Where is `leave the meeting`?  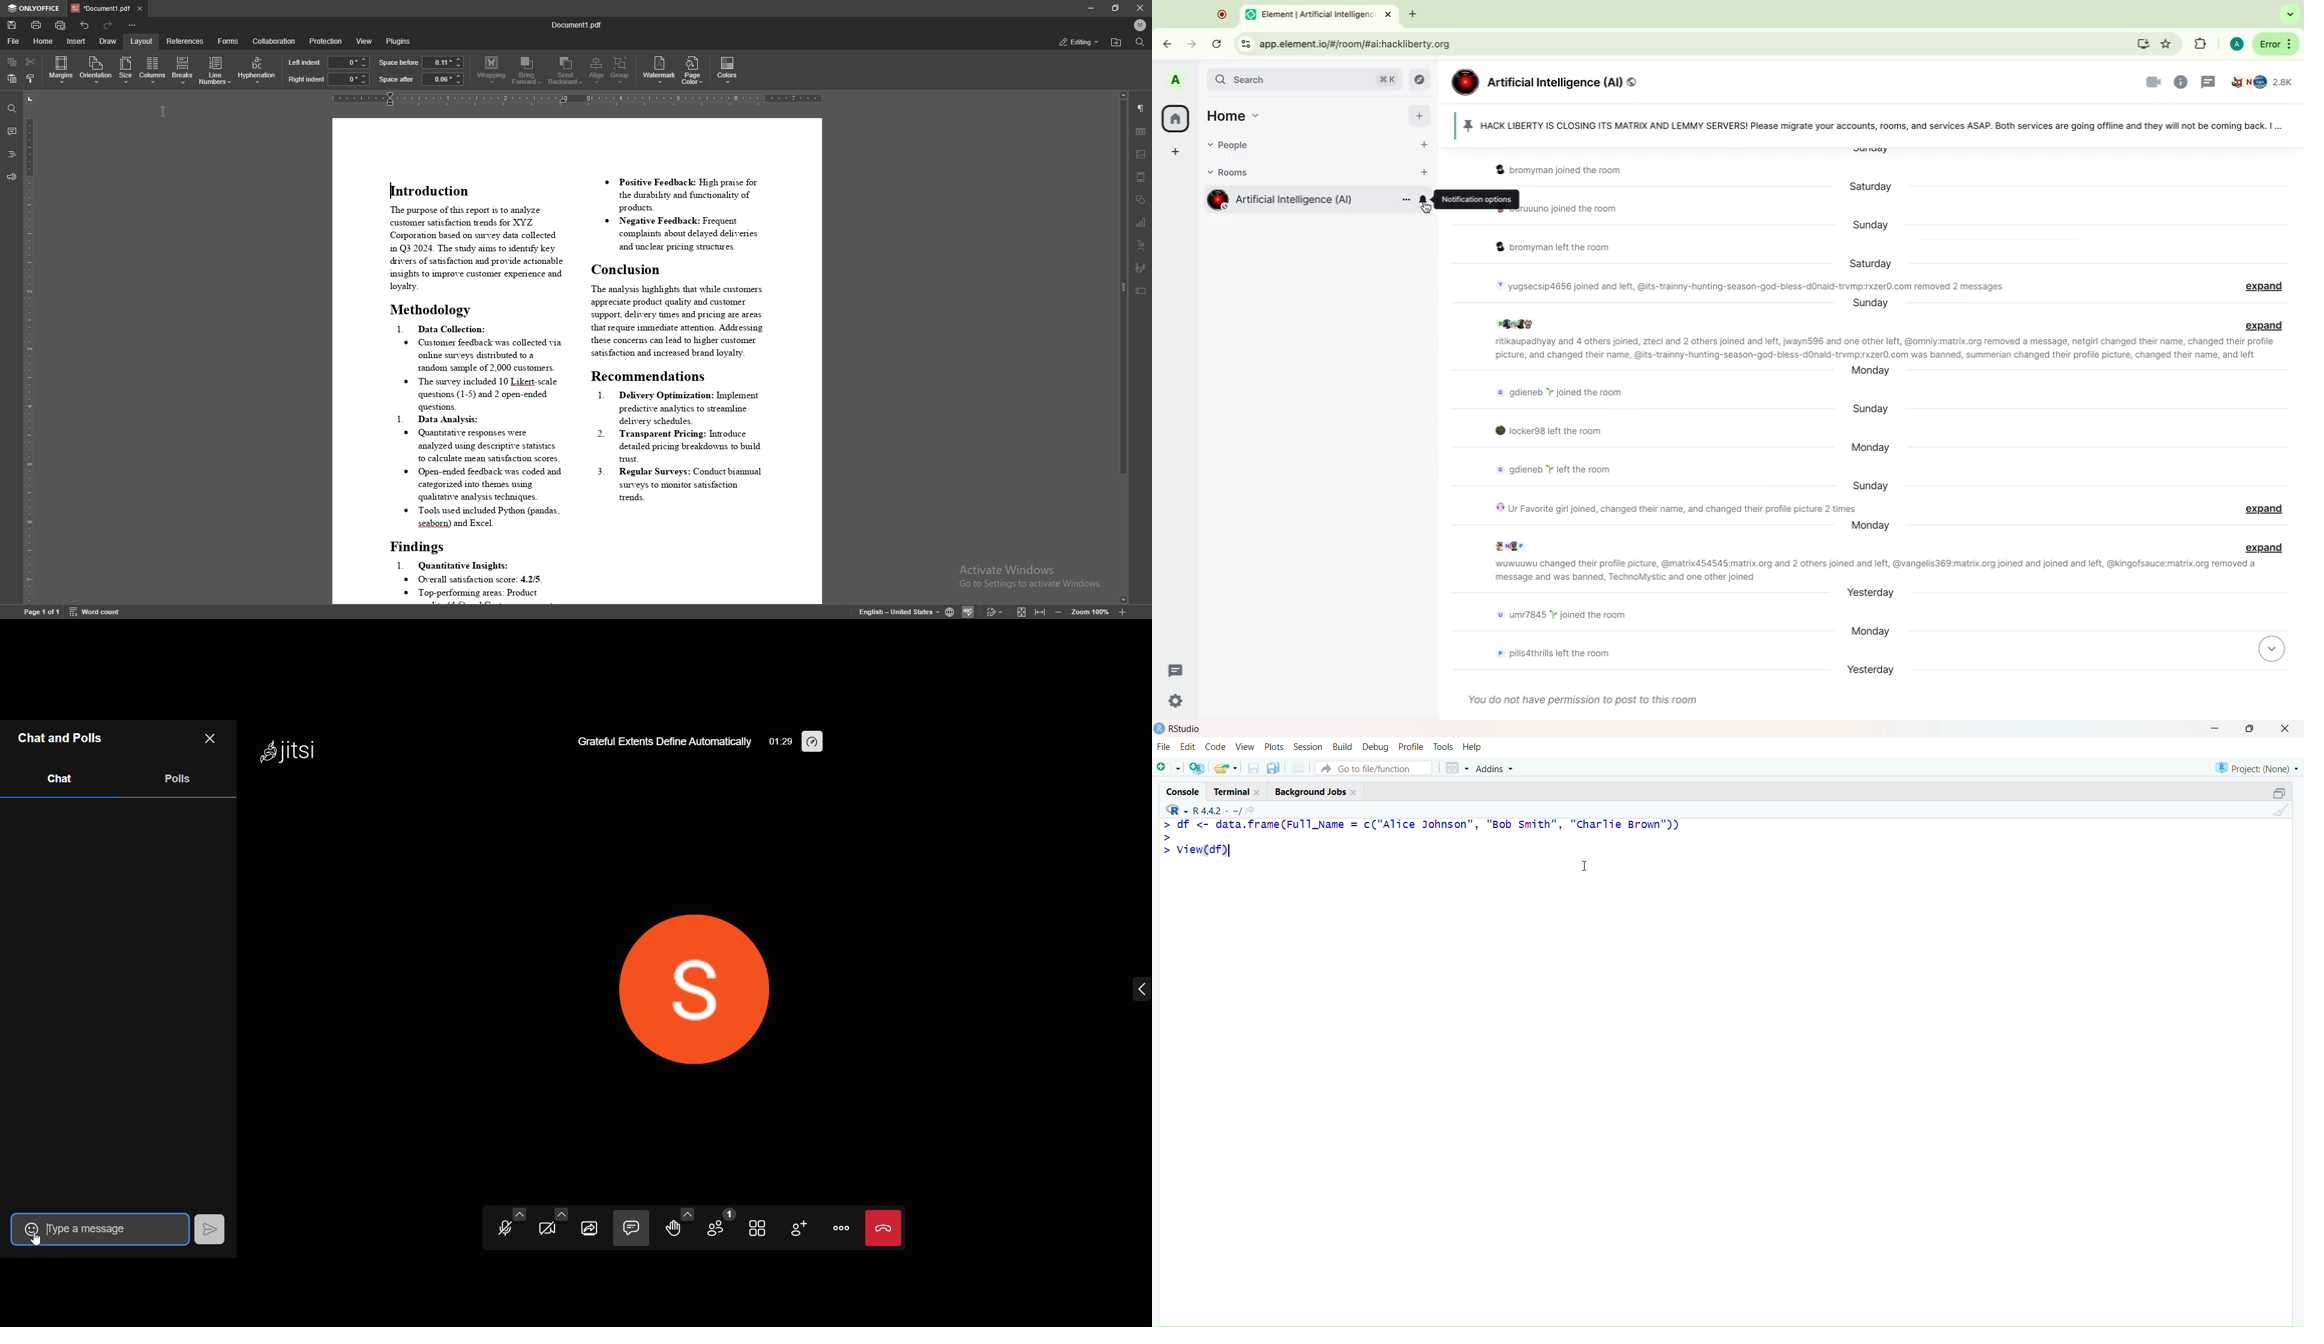
leave the meeting is located at coordinates (886, 1227).